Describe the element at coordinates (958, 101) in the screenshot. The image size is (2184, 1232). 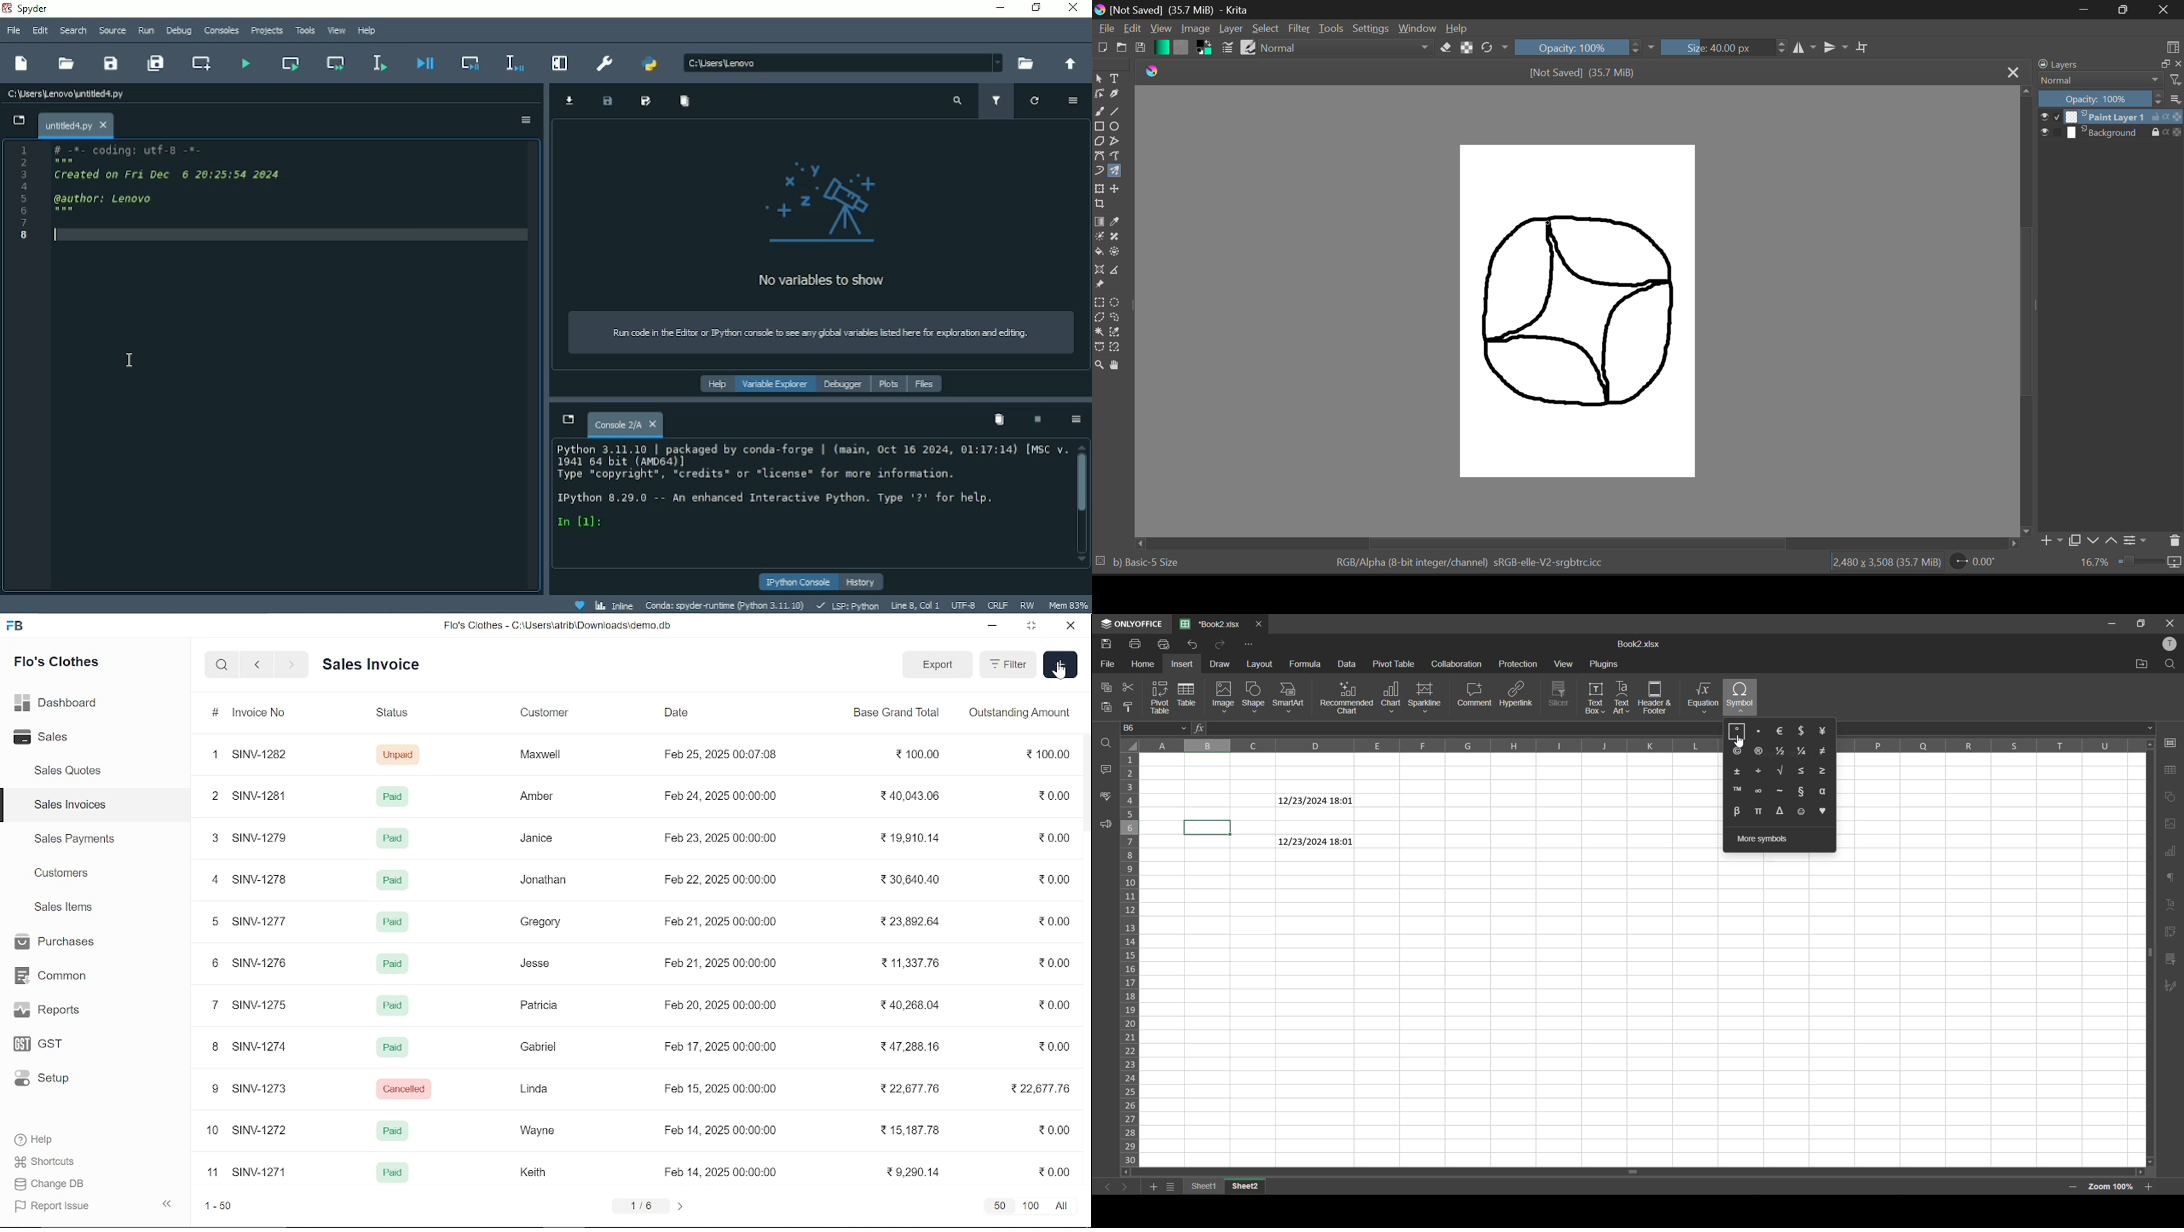
I see `Search variable names and types` at that location.